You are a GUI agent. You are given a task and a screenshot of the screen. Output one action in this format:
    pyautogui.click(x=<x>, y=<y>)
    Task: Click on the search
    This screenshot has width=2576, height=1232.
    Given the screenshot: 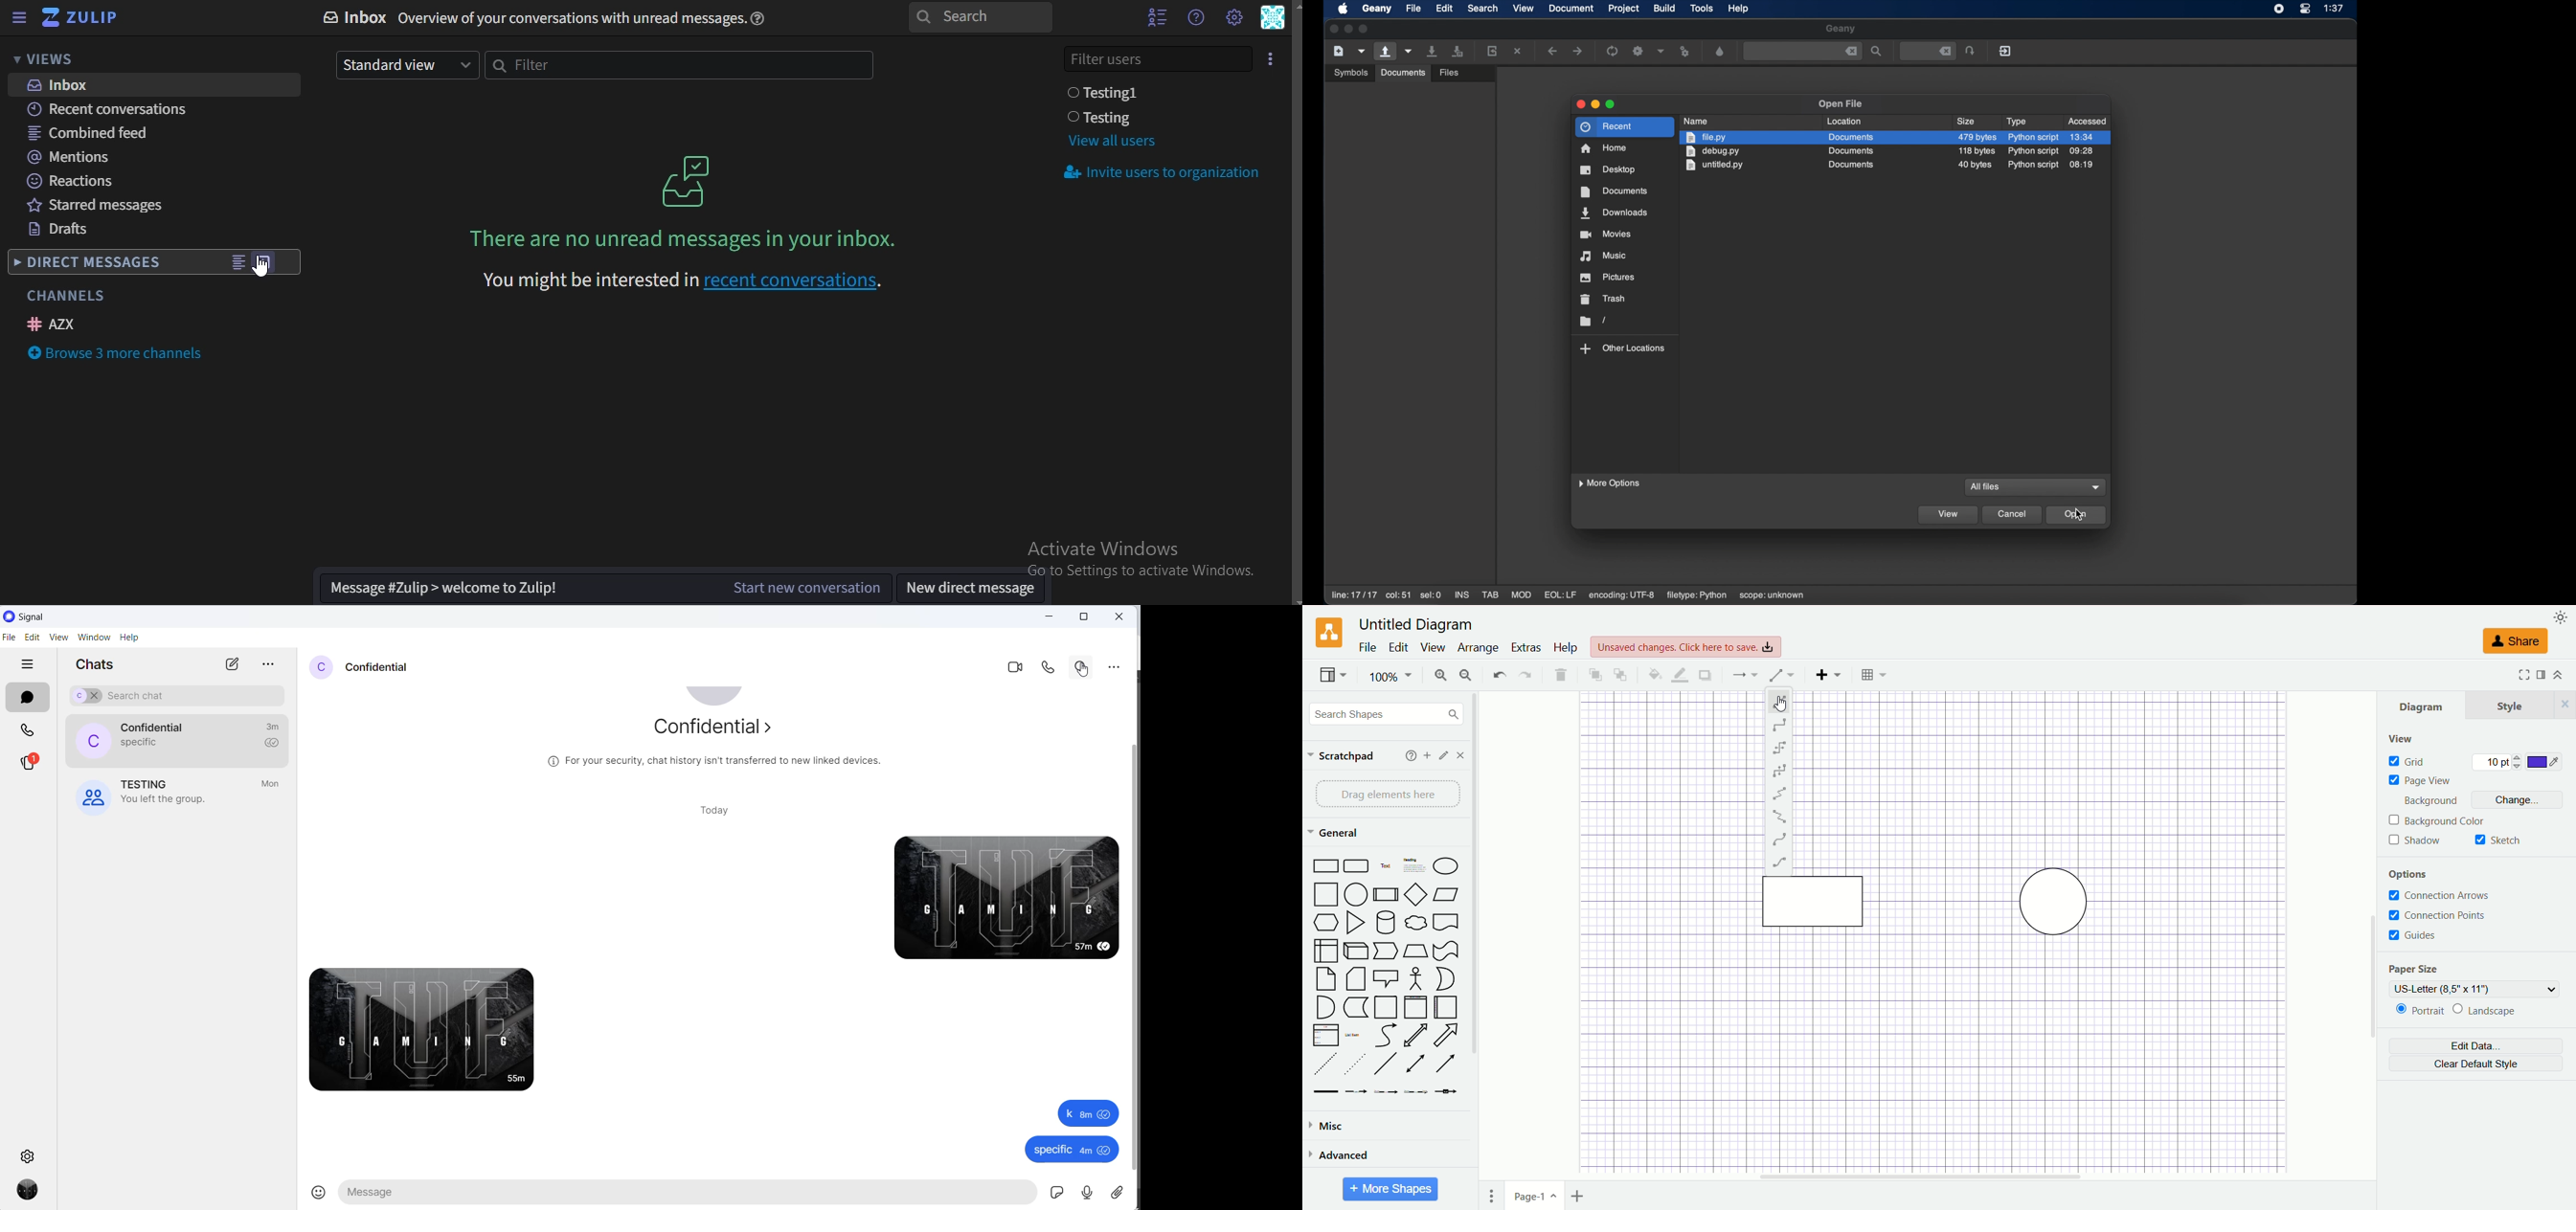 What is the action you would take?
    pyautogui.click(x=979, y=18)
    